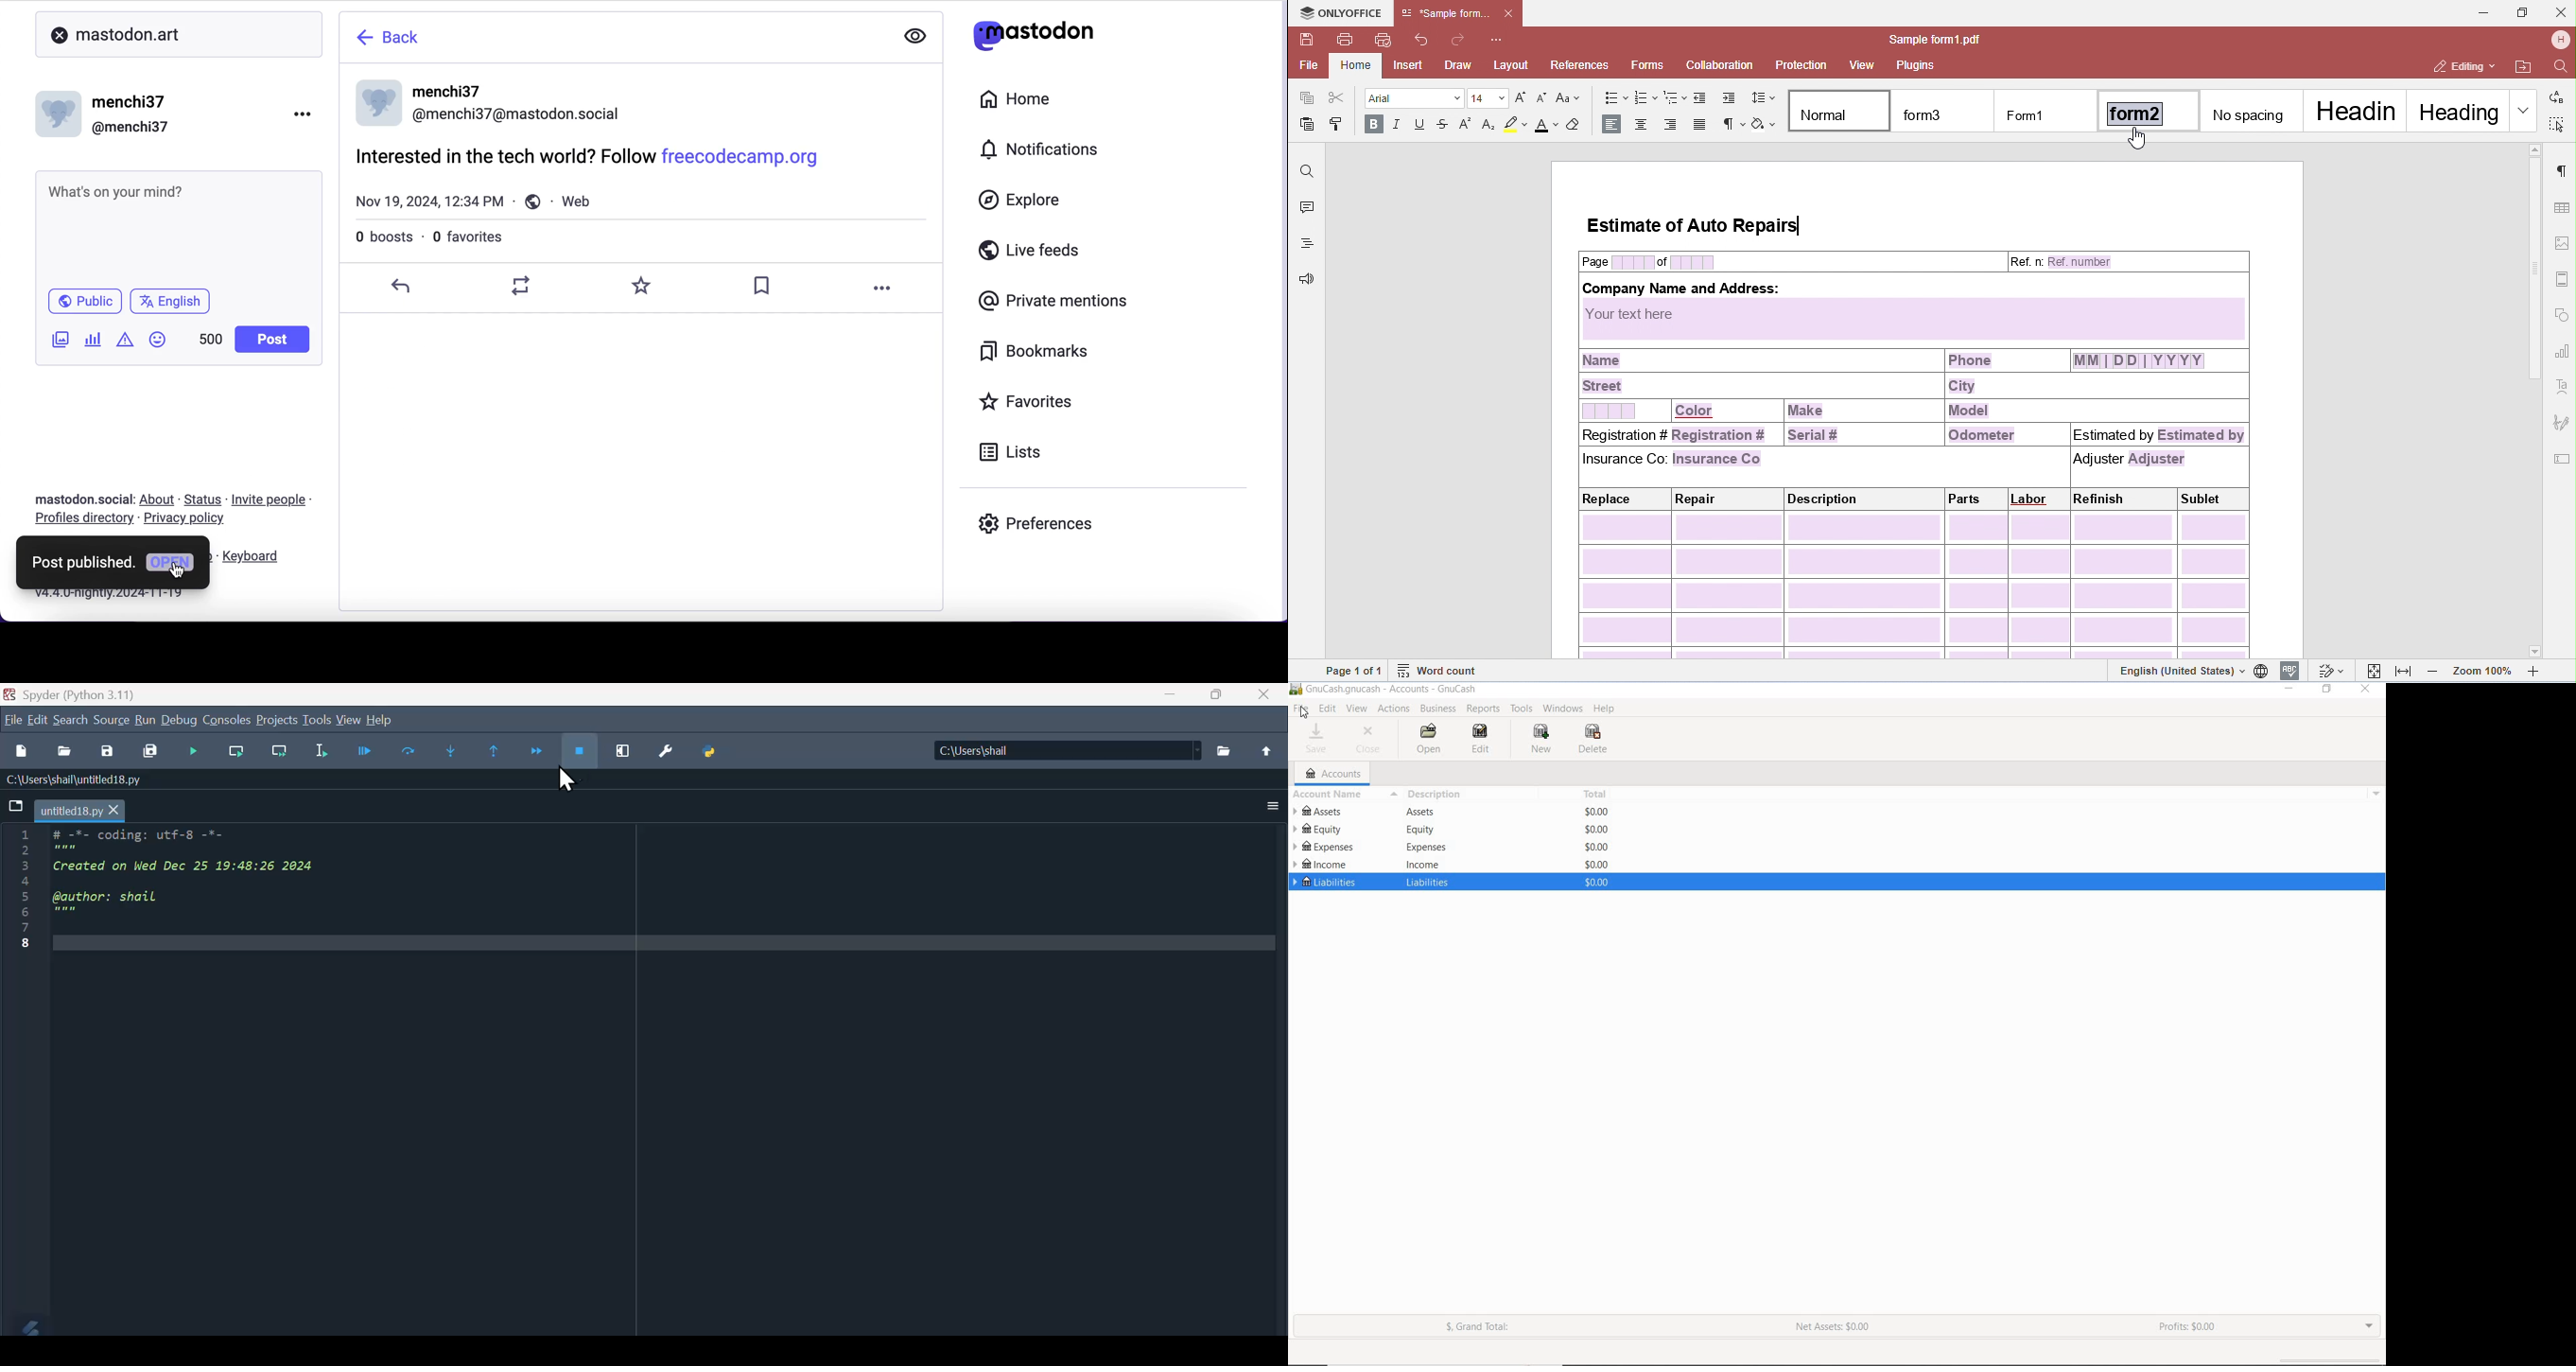 The width and height of the screenshot is (2576, 1372). Describe the element at coordinates (128, 344) in the screenshot. I see `add warning` at that location.